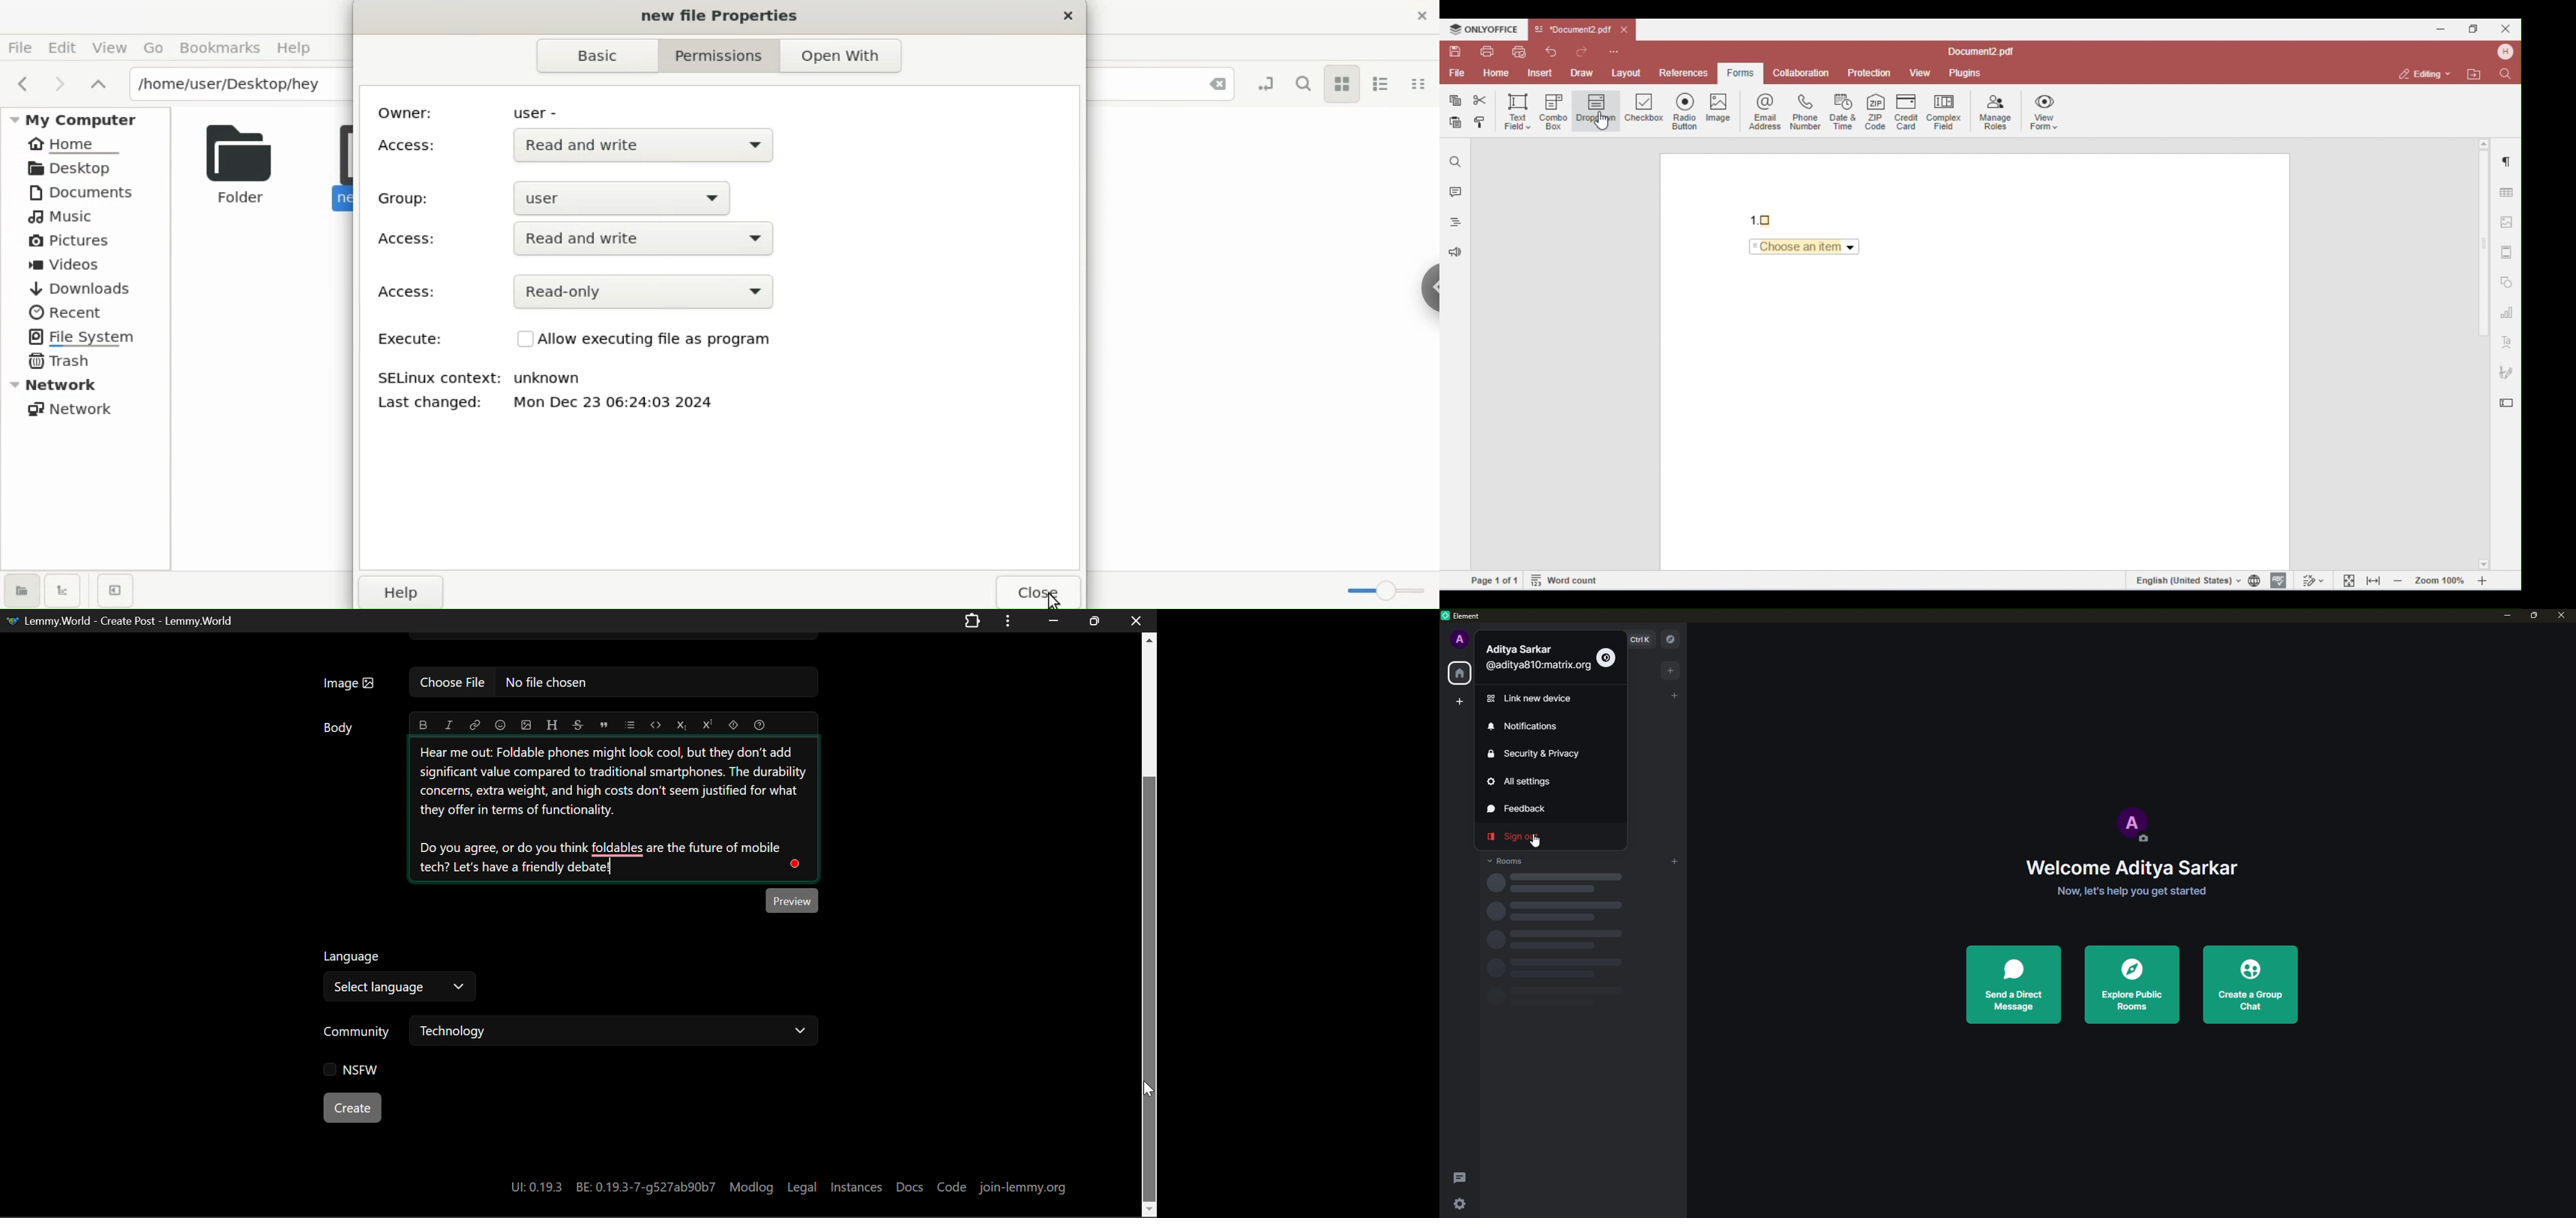  I want to click on create a group chat, so click(2252, 986).